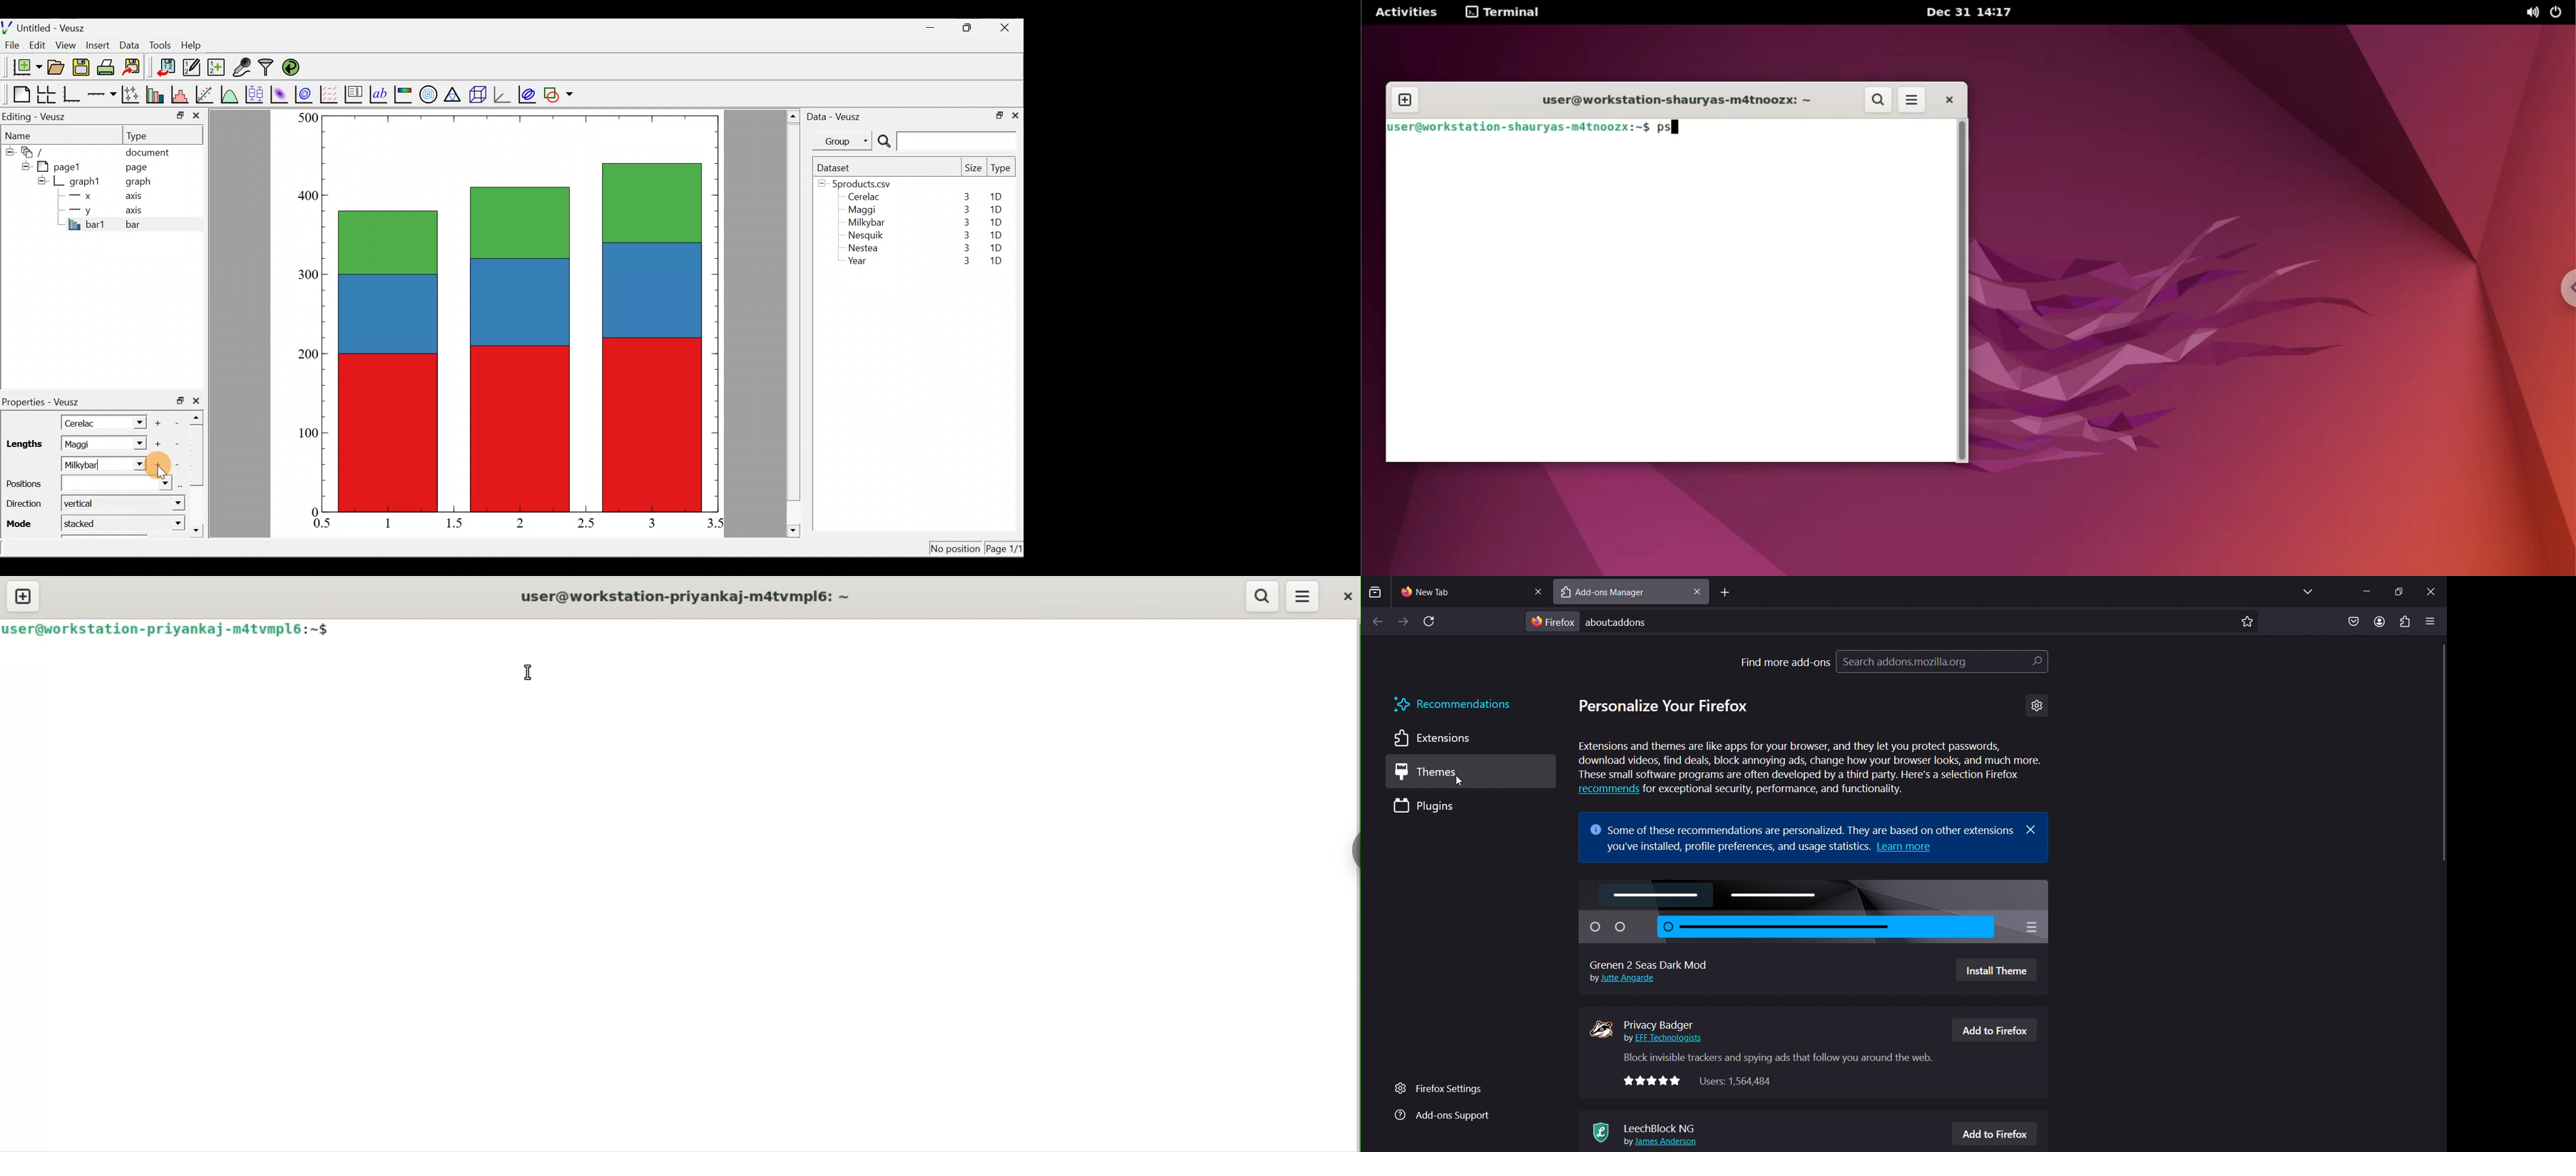  Describe the element at coordinates (2534, 14) in the screenshot. I see `sound options` at that location.